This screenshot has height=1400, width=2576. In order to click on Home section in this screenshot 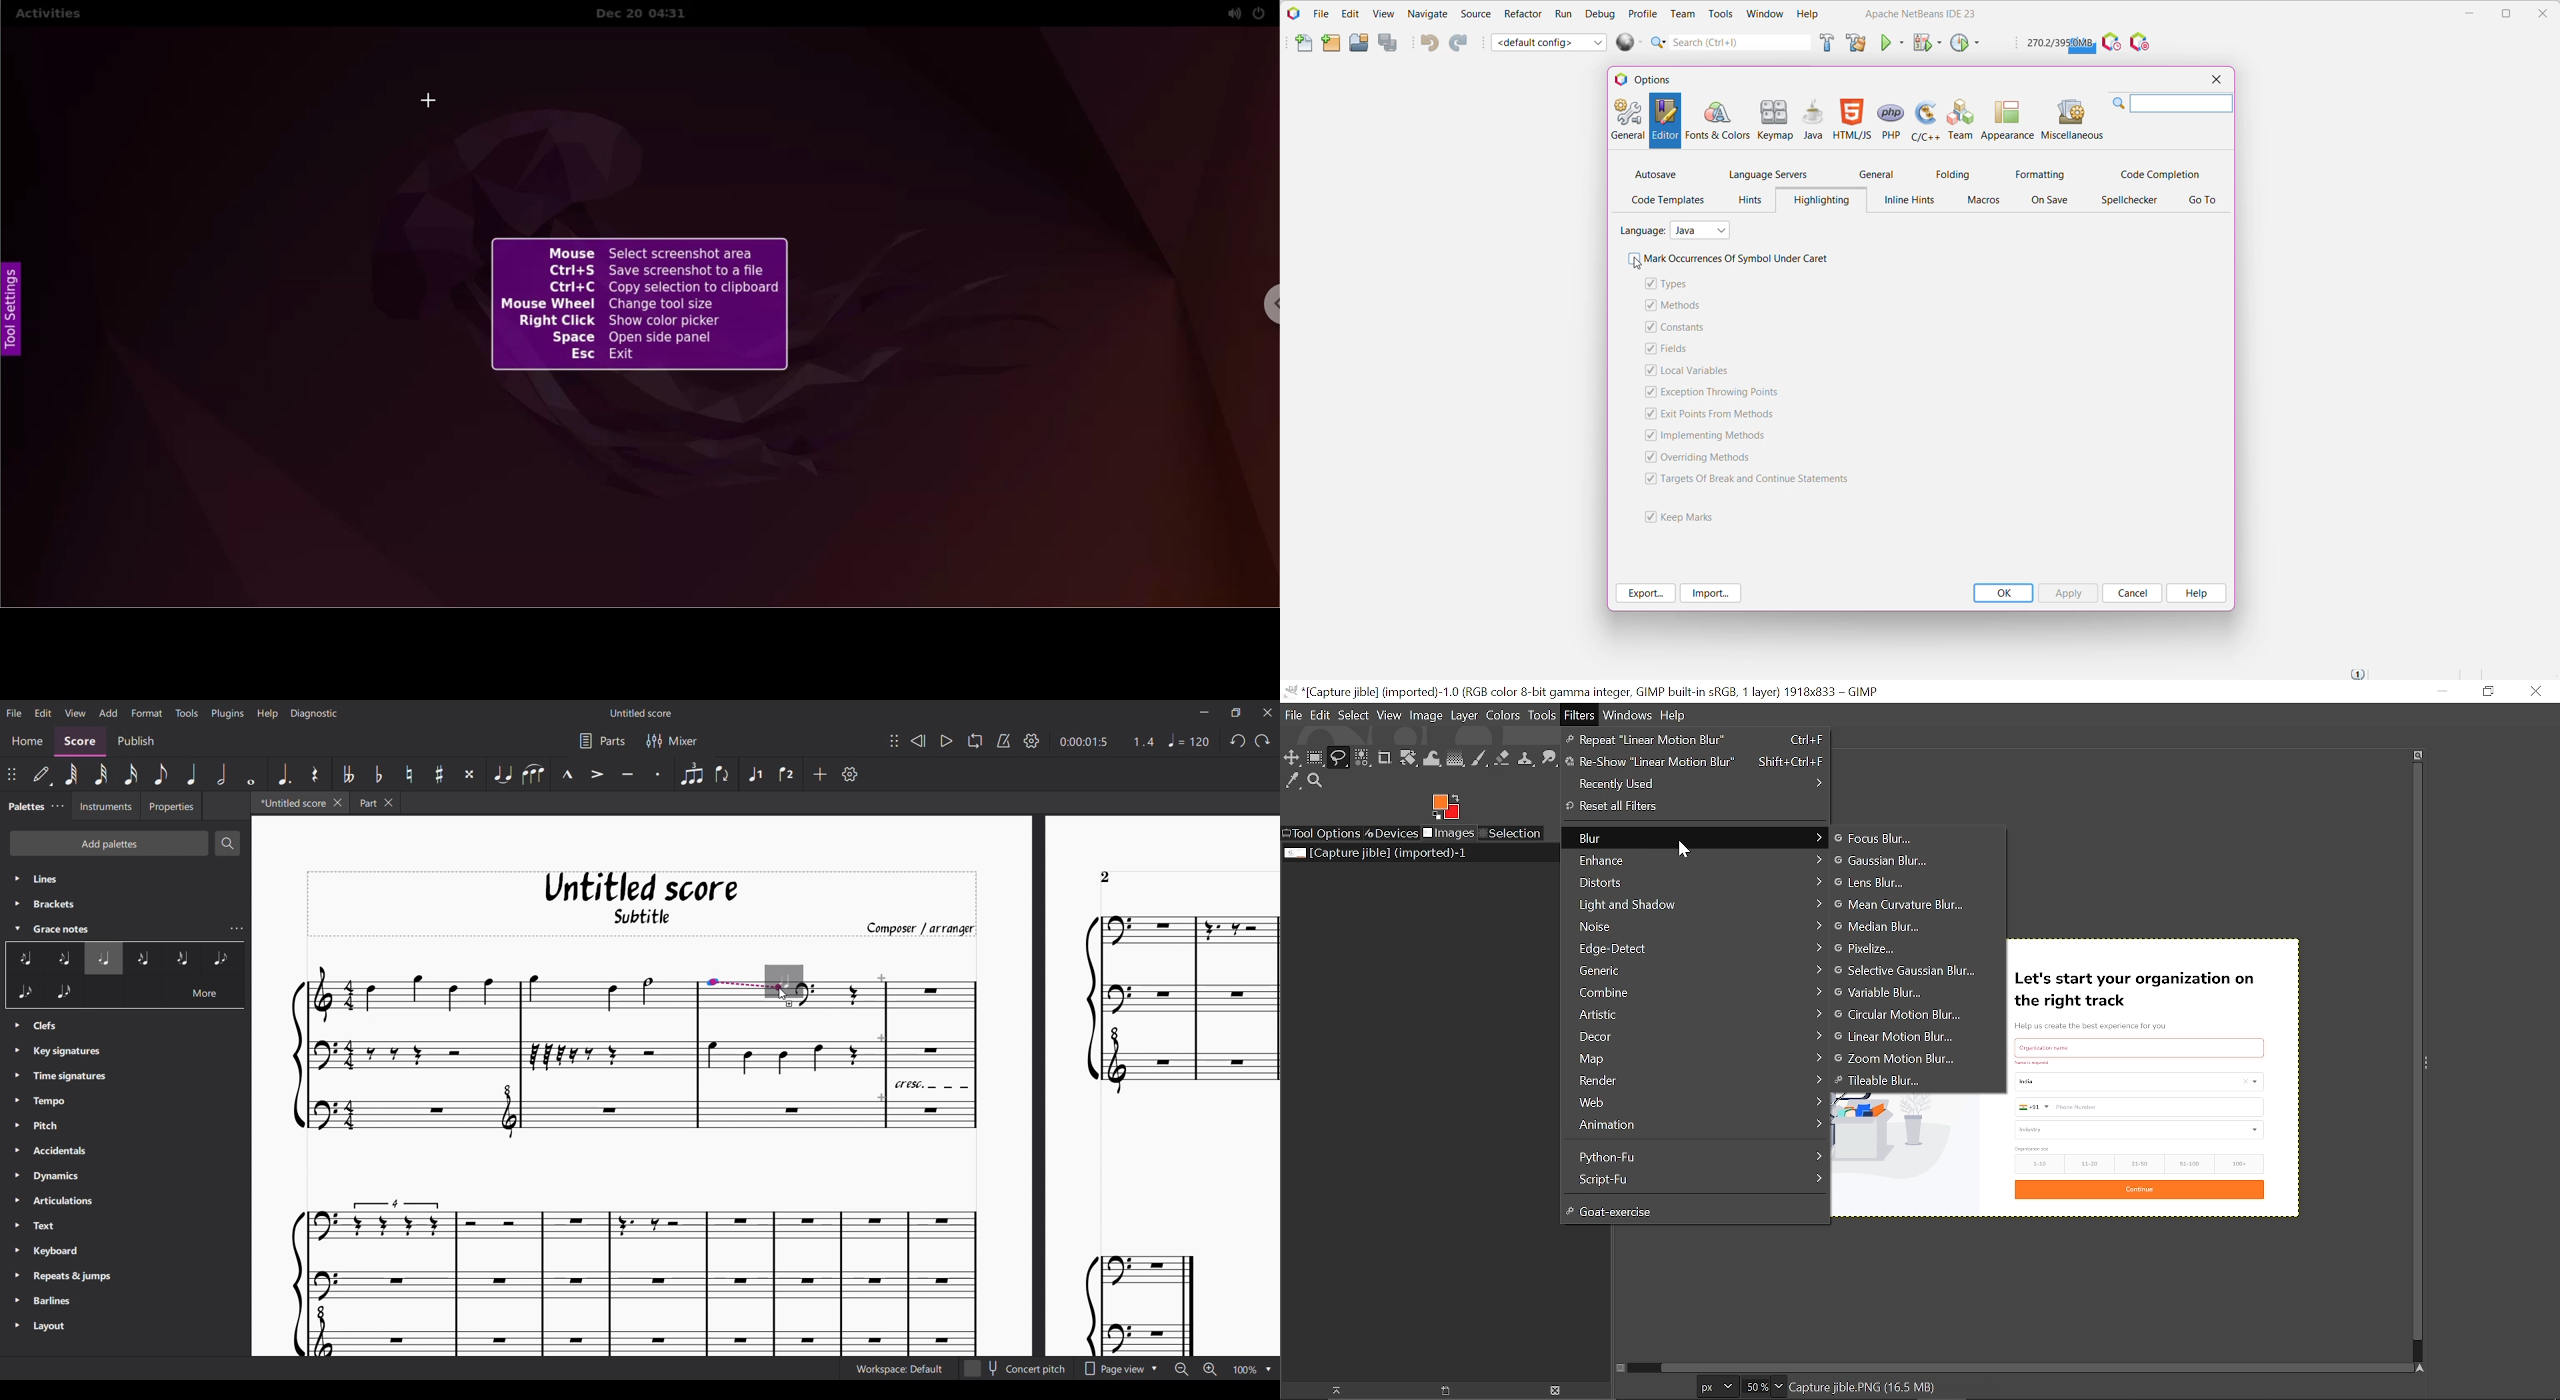, I will do `click(27, 743)`.